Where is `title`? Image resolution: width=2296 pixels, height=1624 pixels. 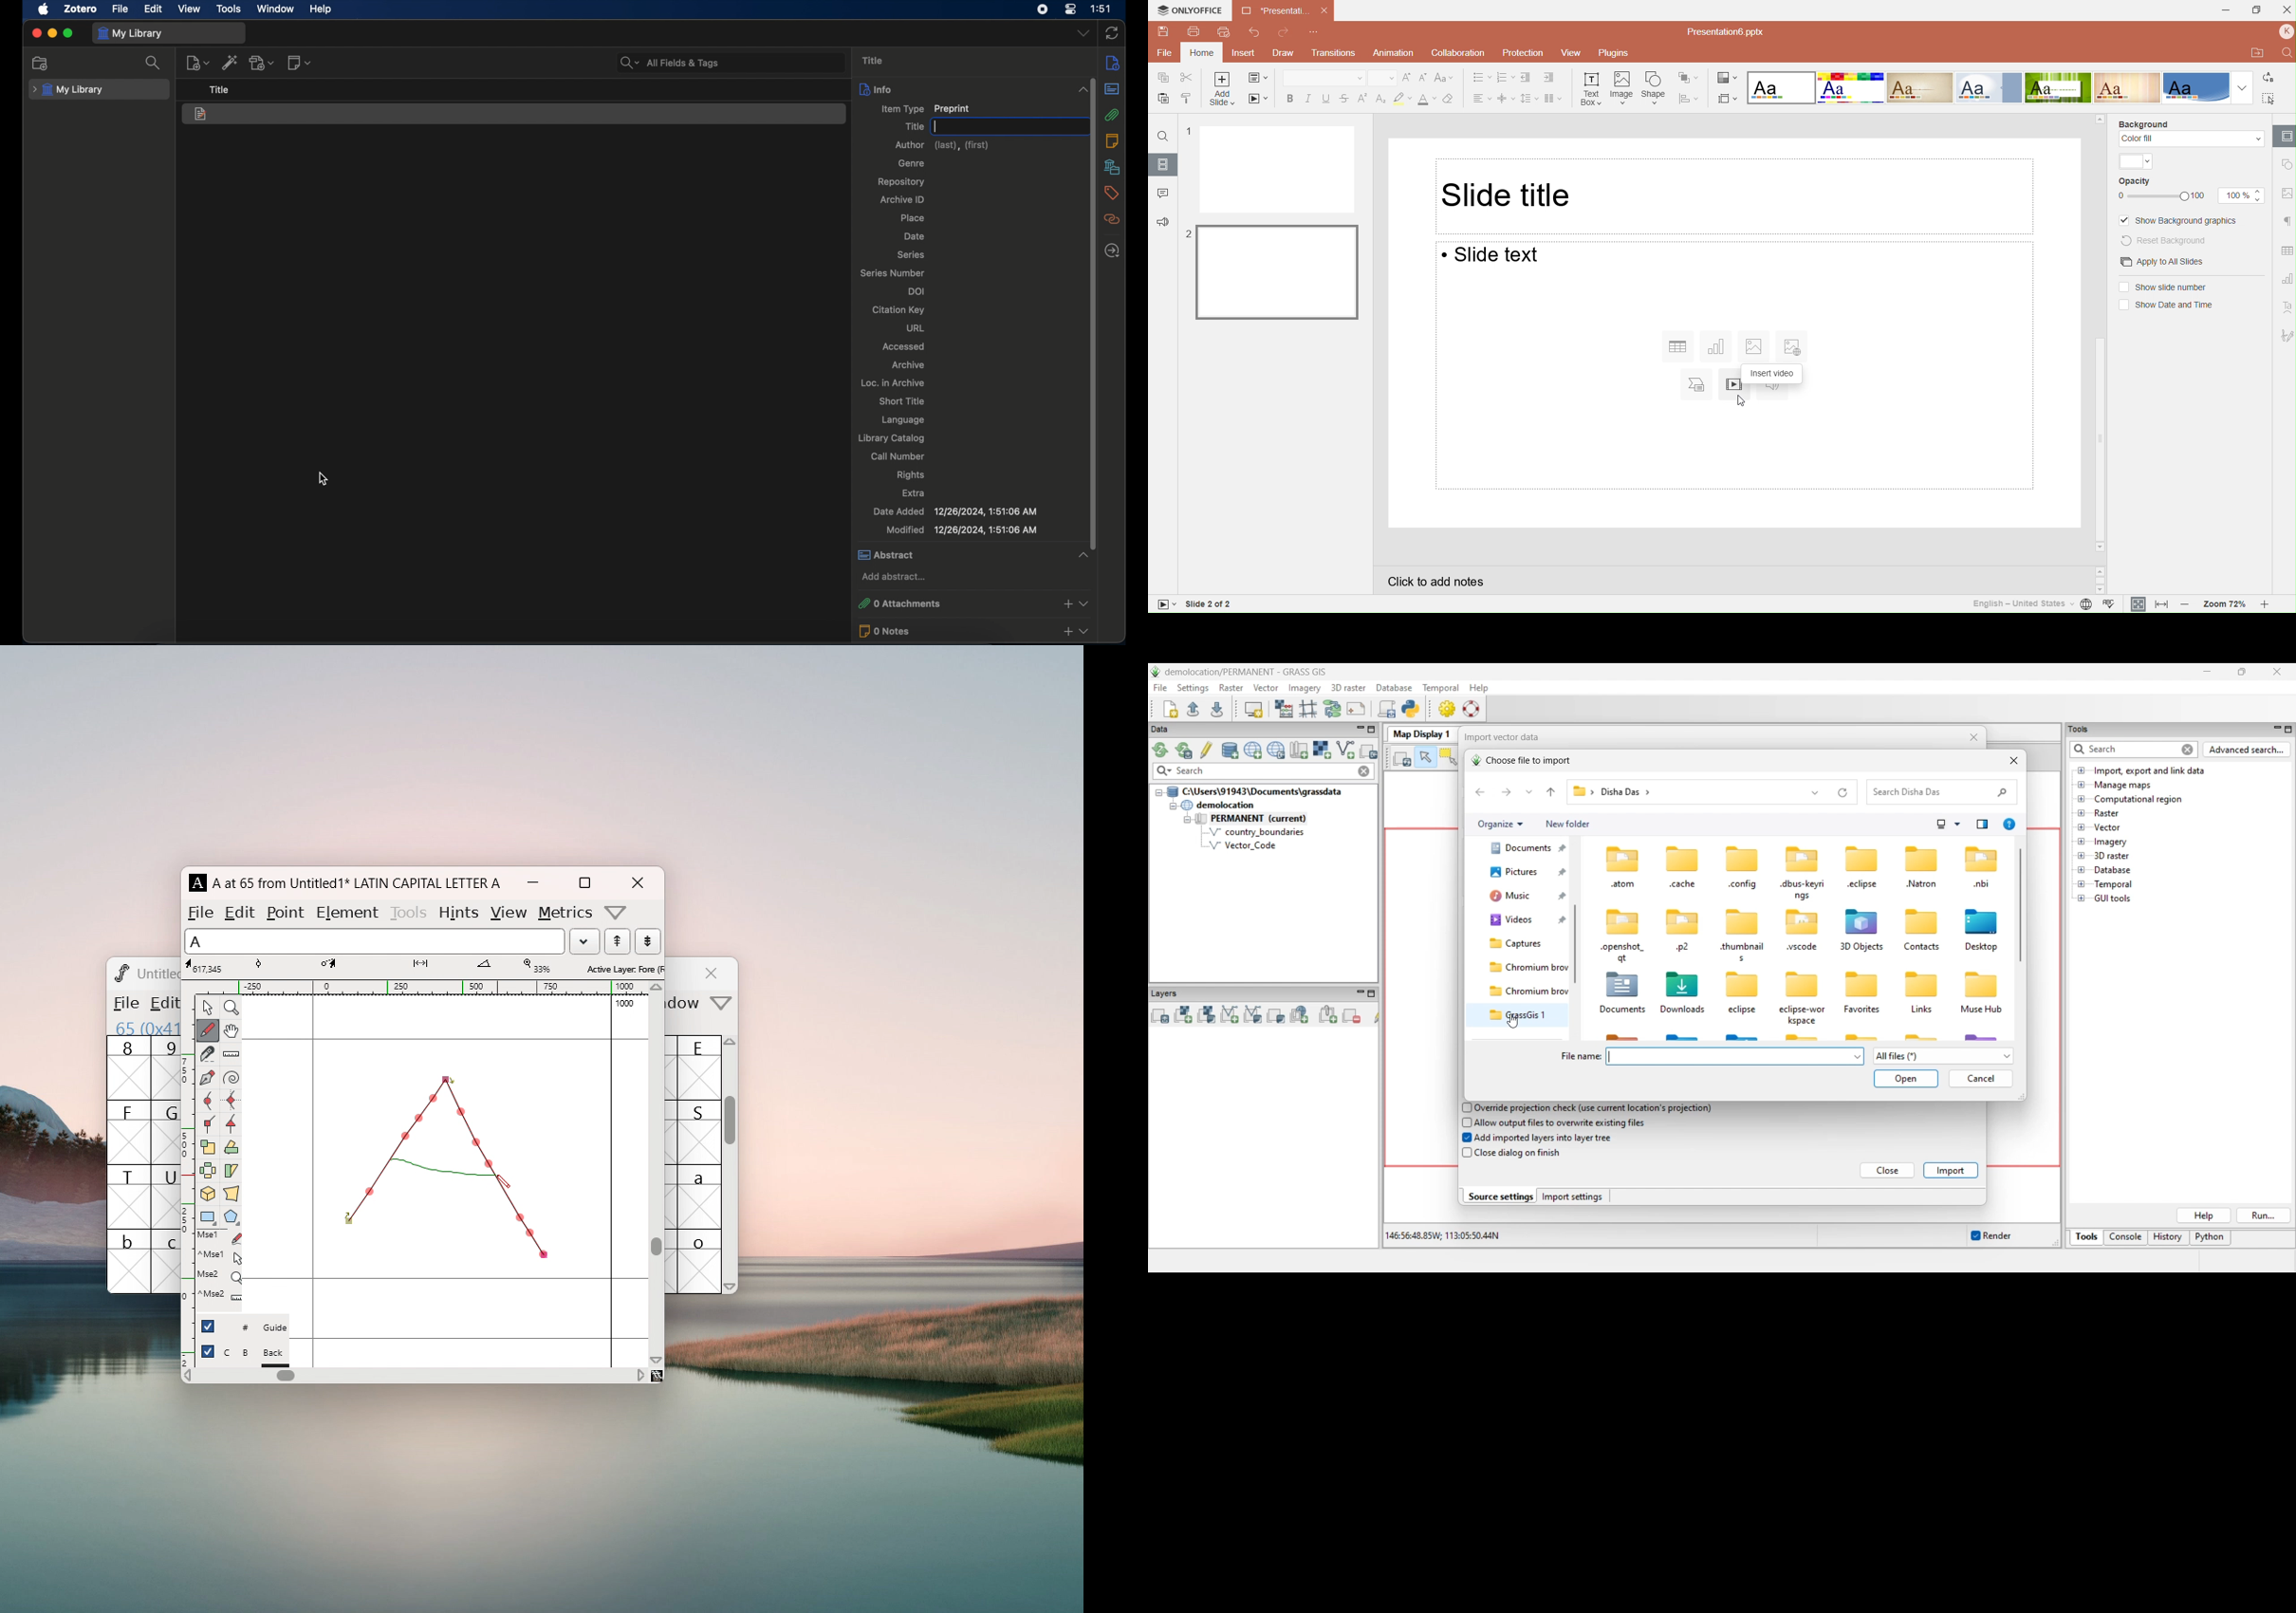 title is located at coordinates (874, 60).